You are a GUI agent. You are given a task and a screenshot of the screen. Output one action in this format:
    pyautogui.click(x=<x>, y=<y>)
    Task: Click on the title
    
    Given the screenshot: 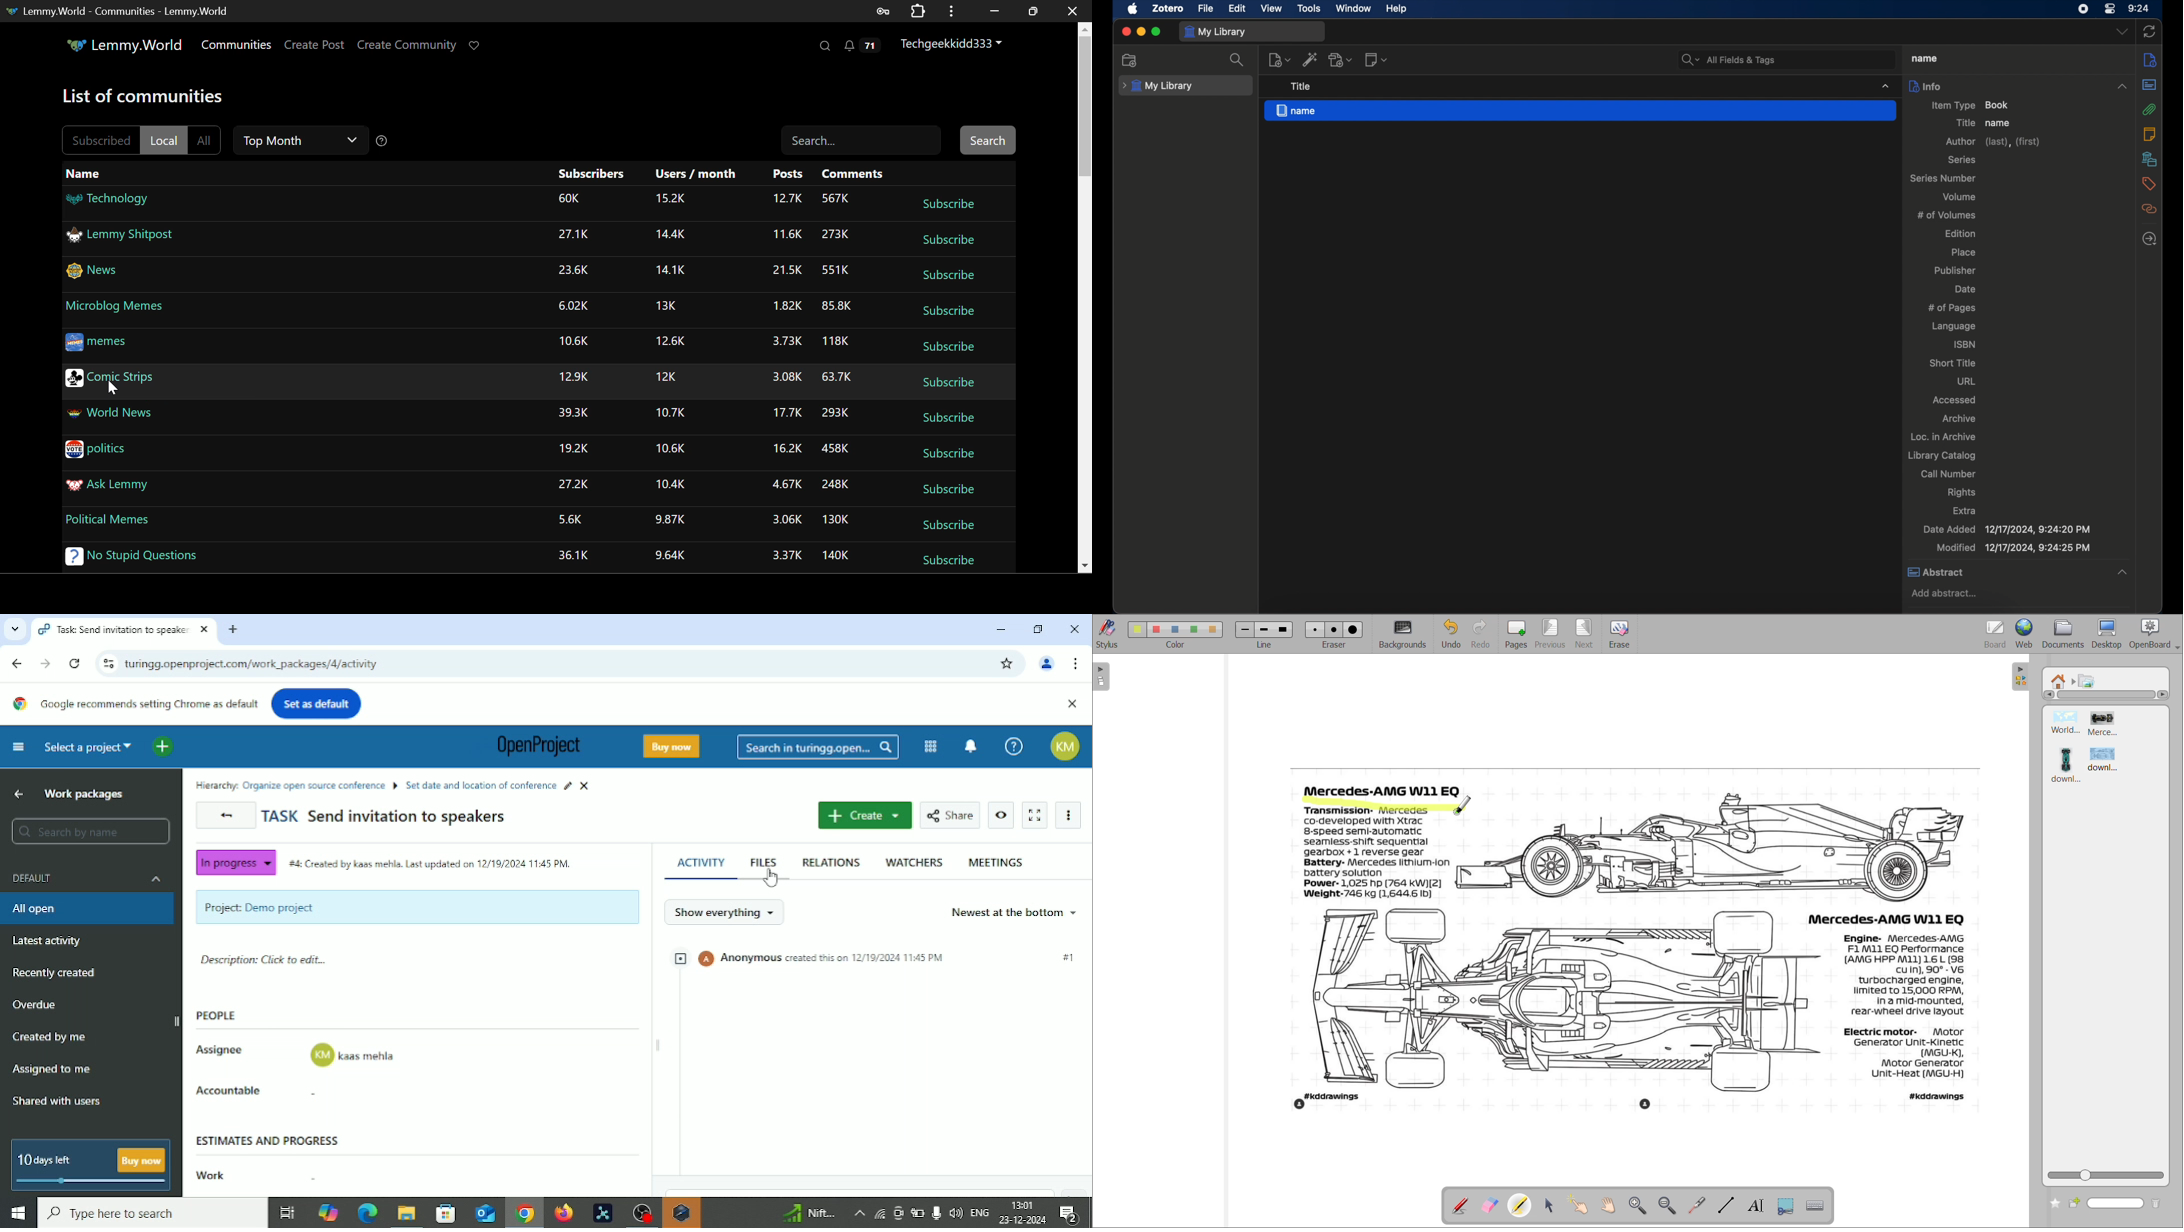 What is the action you would take?
    pyautogui.click(x=1966, y=122)
    